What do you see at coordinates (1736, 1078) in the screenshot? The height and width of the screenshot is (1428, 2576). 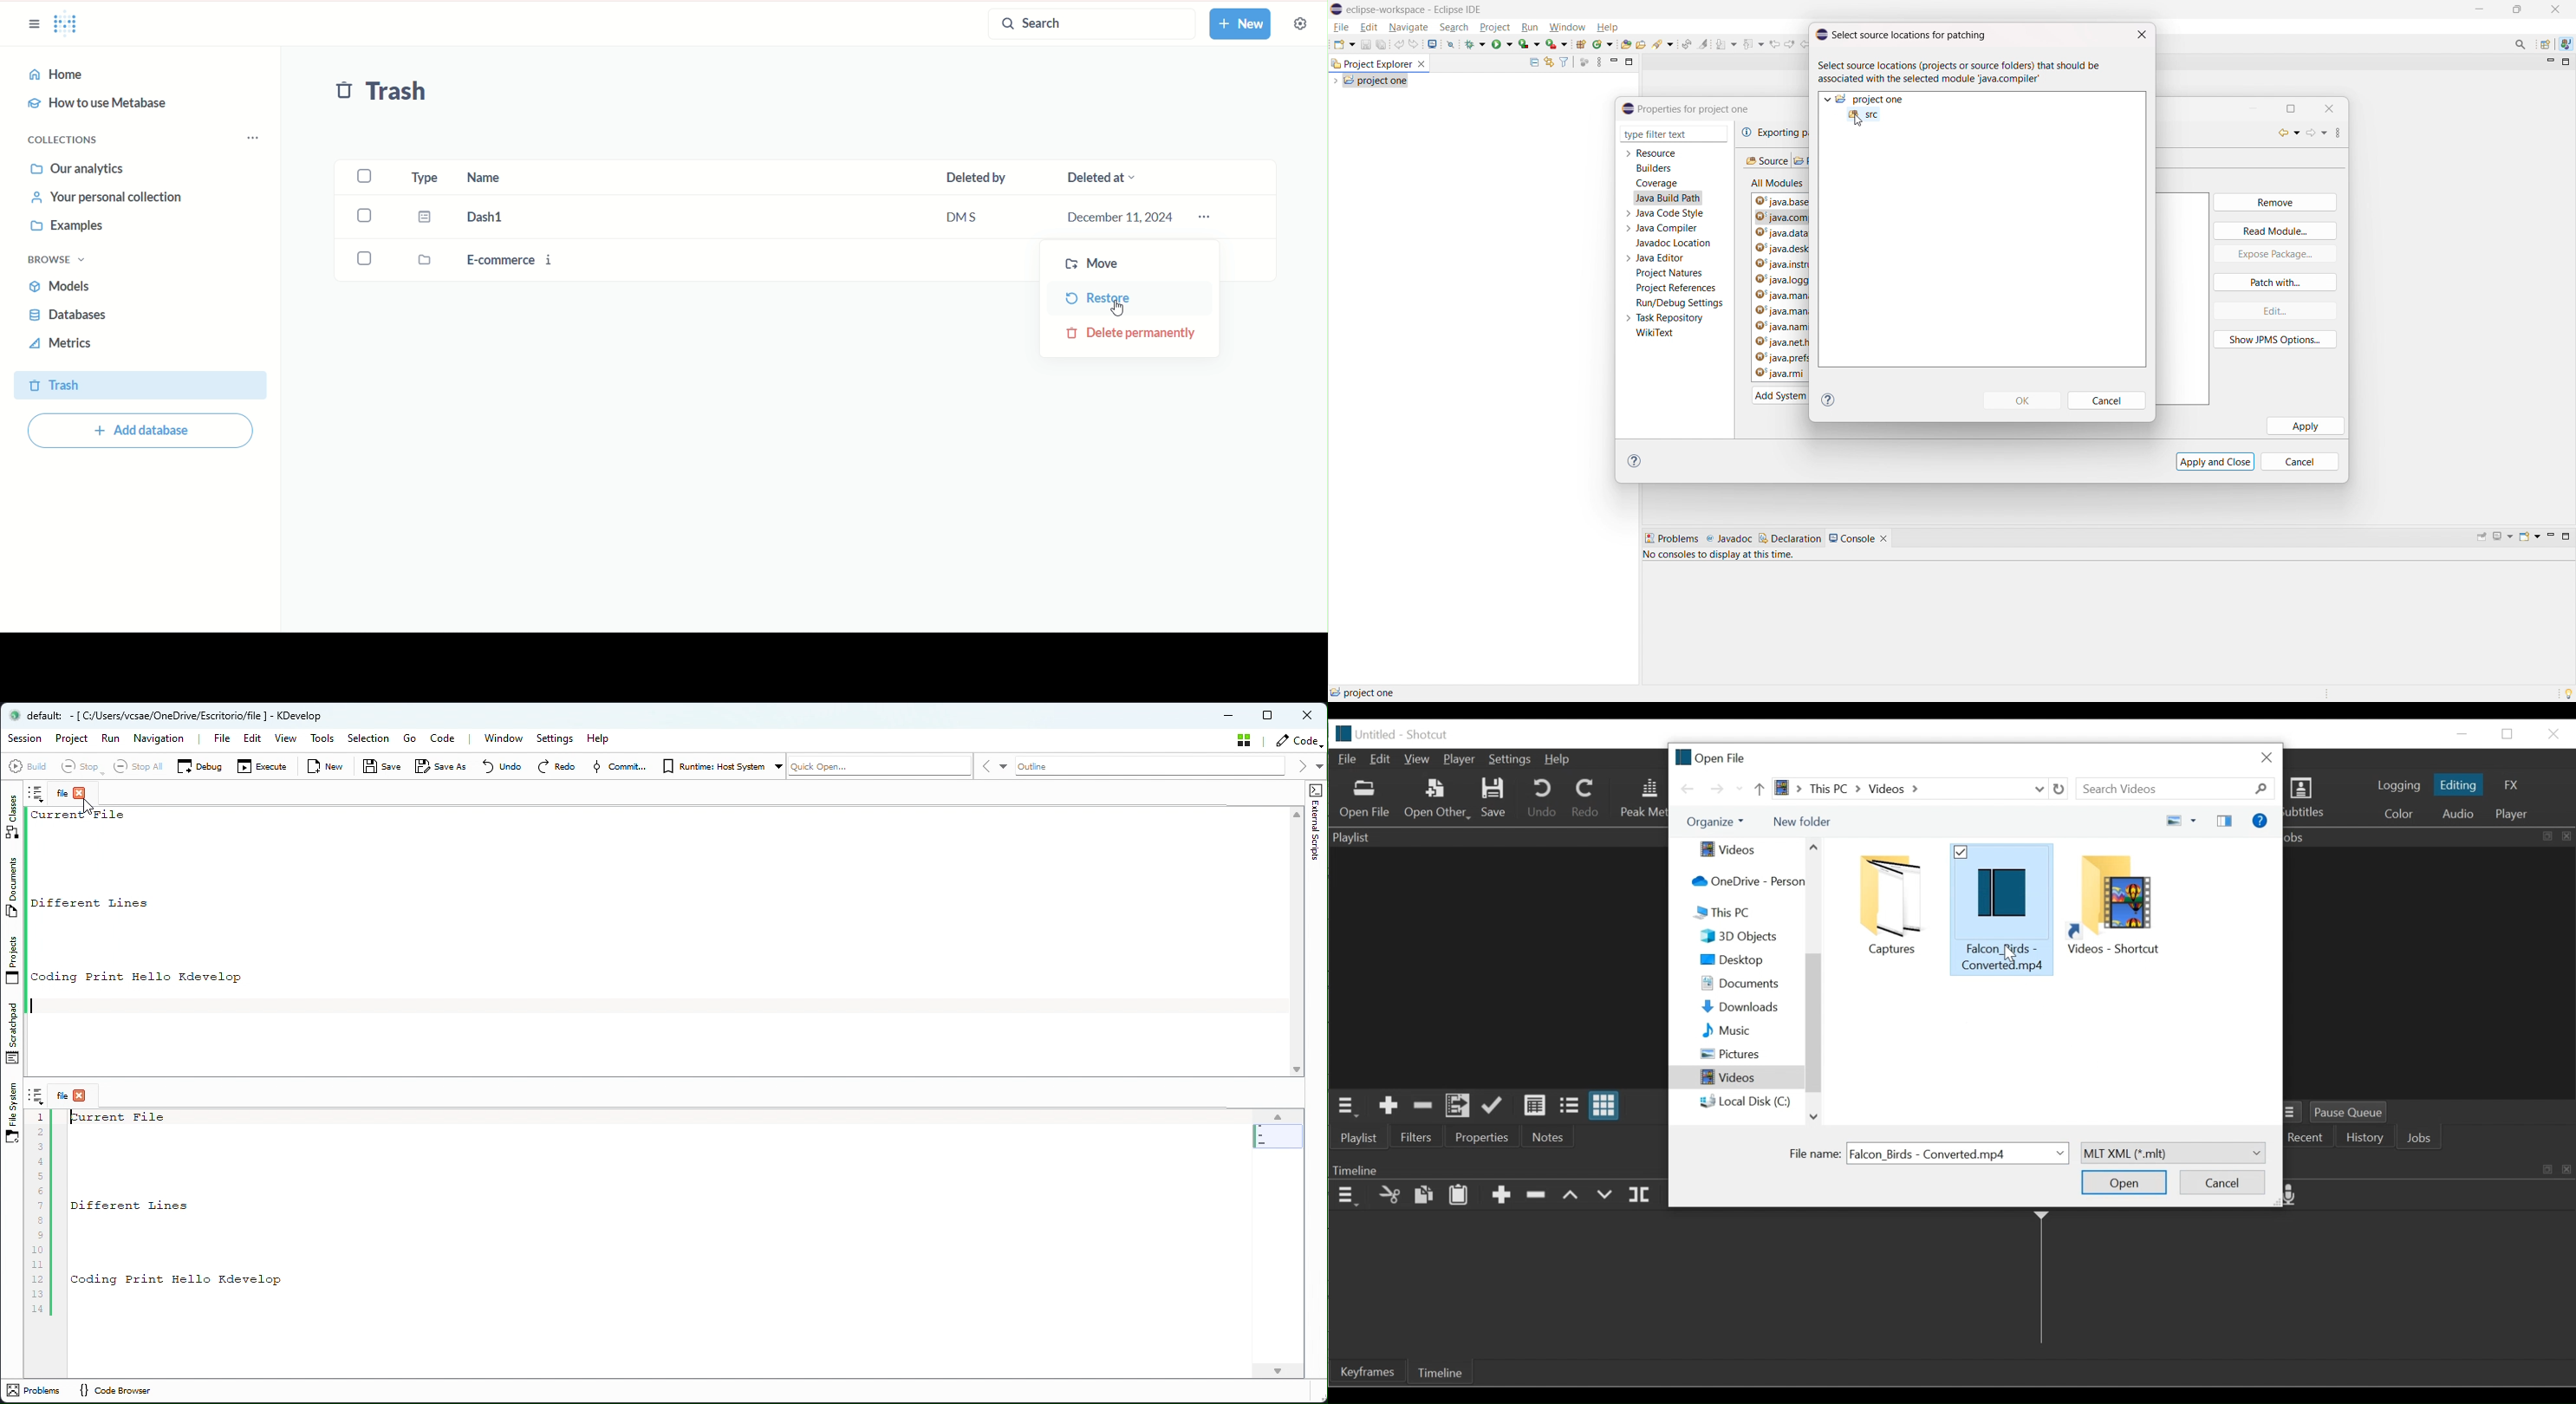 I see `Videos` at bounding box center [1736, 1078].